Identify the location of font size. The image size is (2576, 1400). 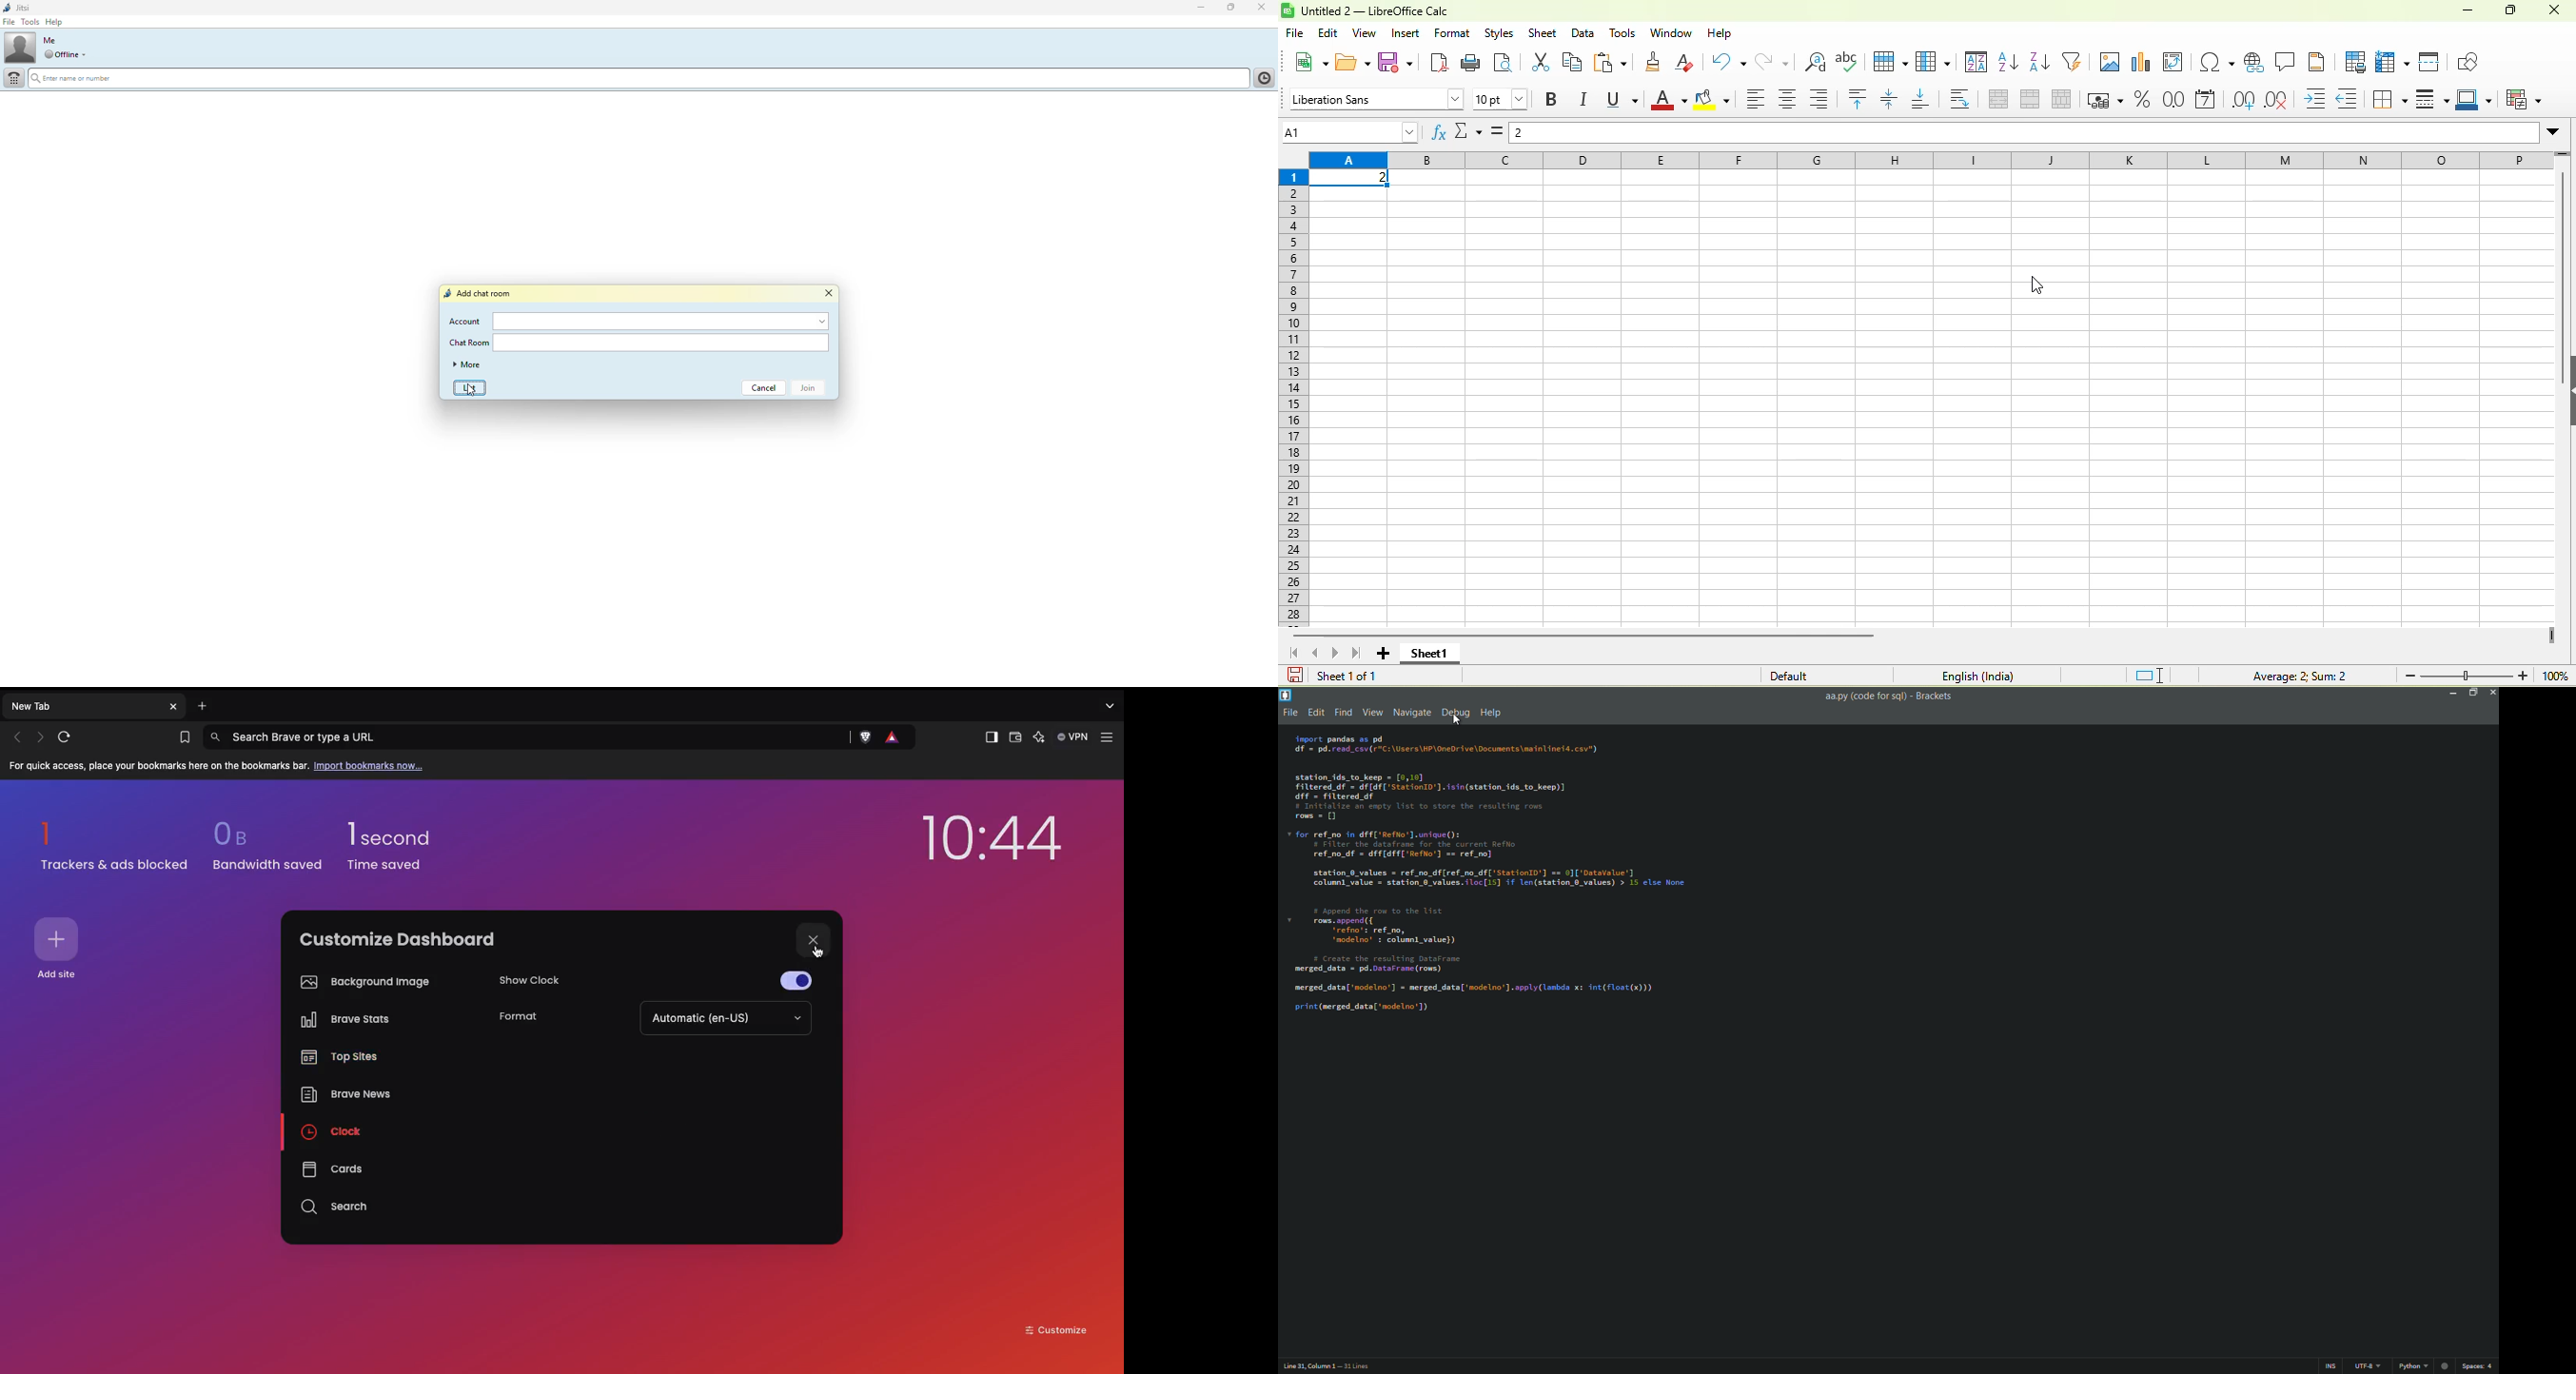
(1501, 99).